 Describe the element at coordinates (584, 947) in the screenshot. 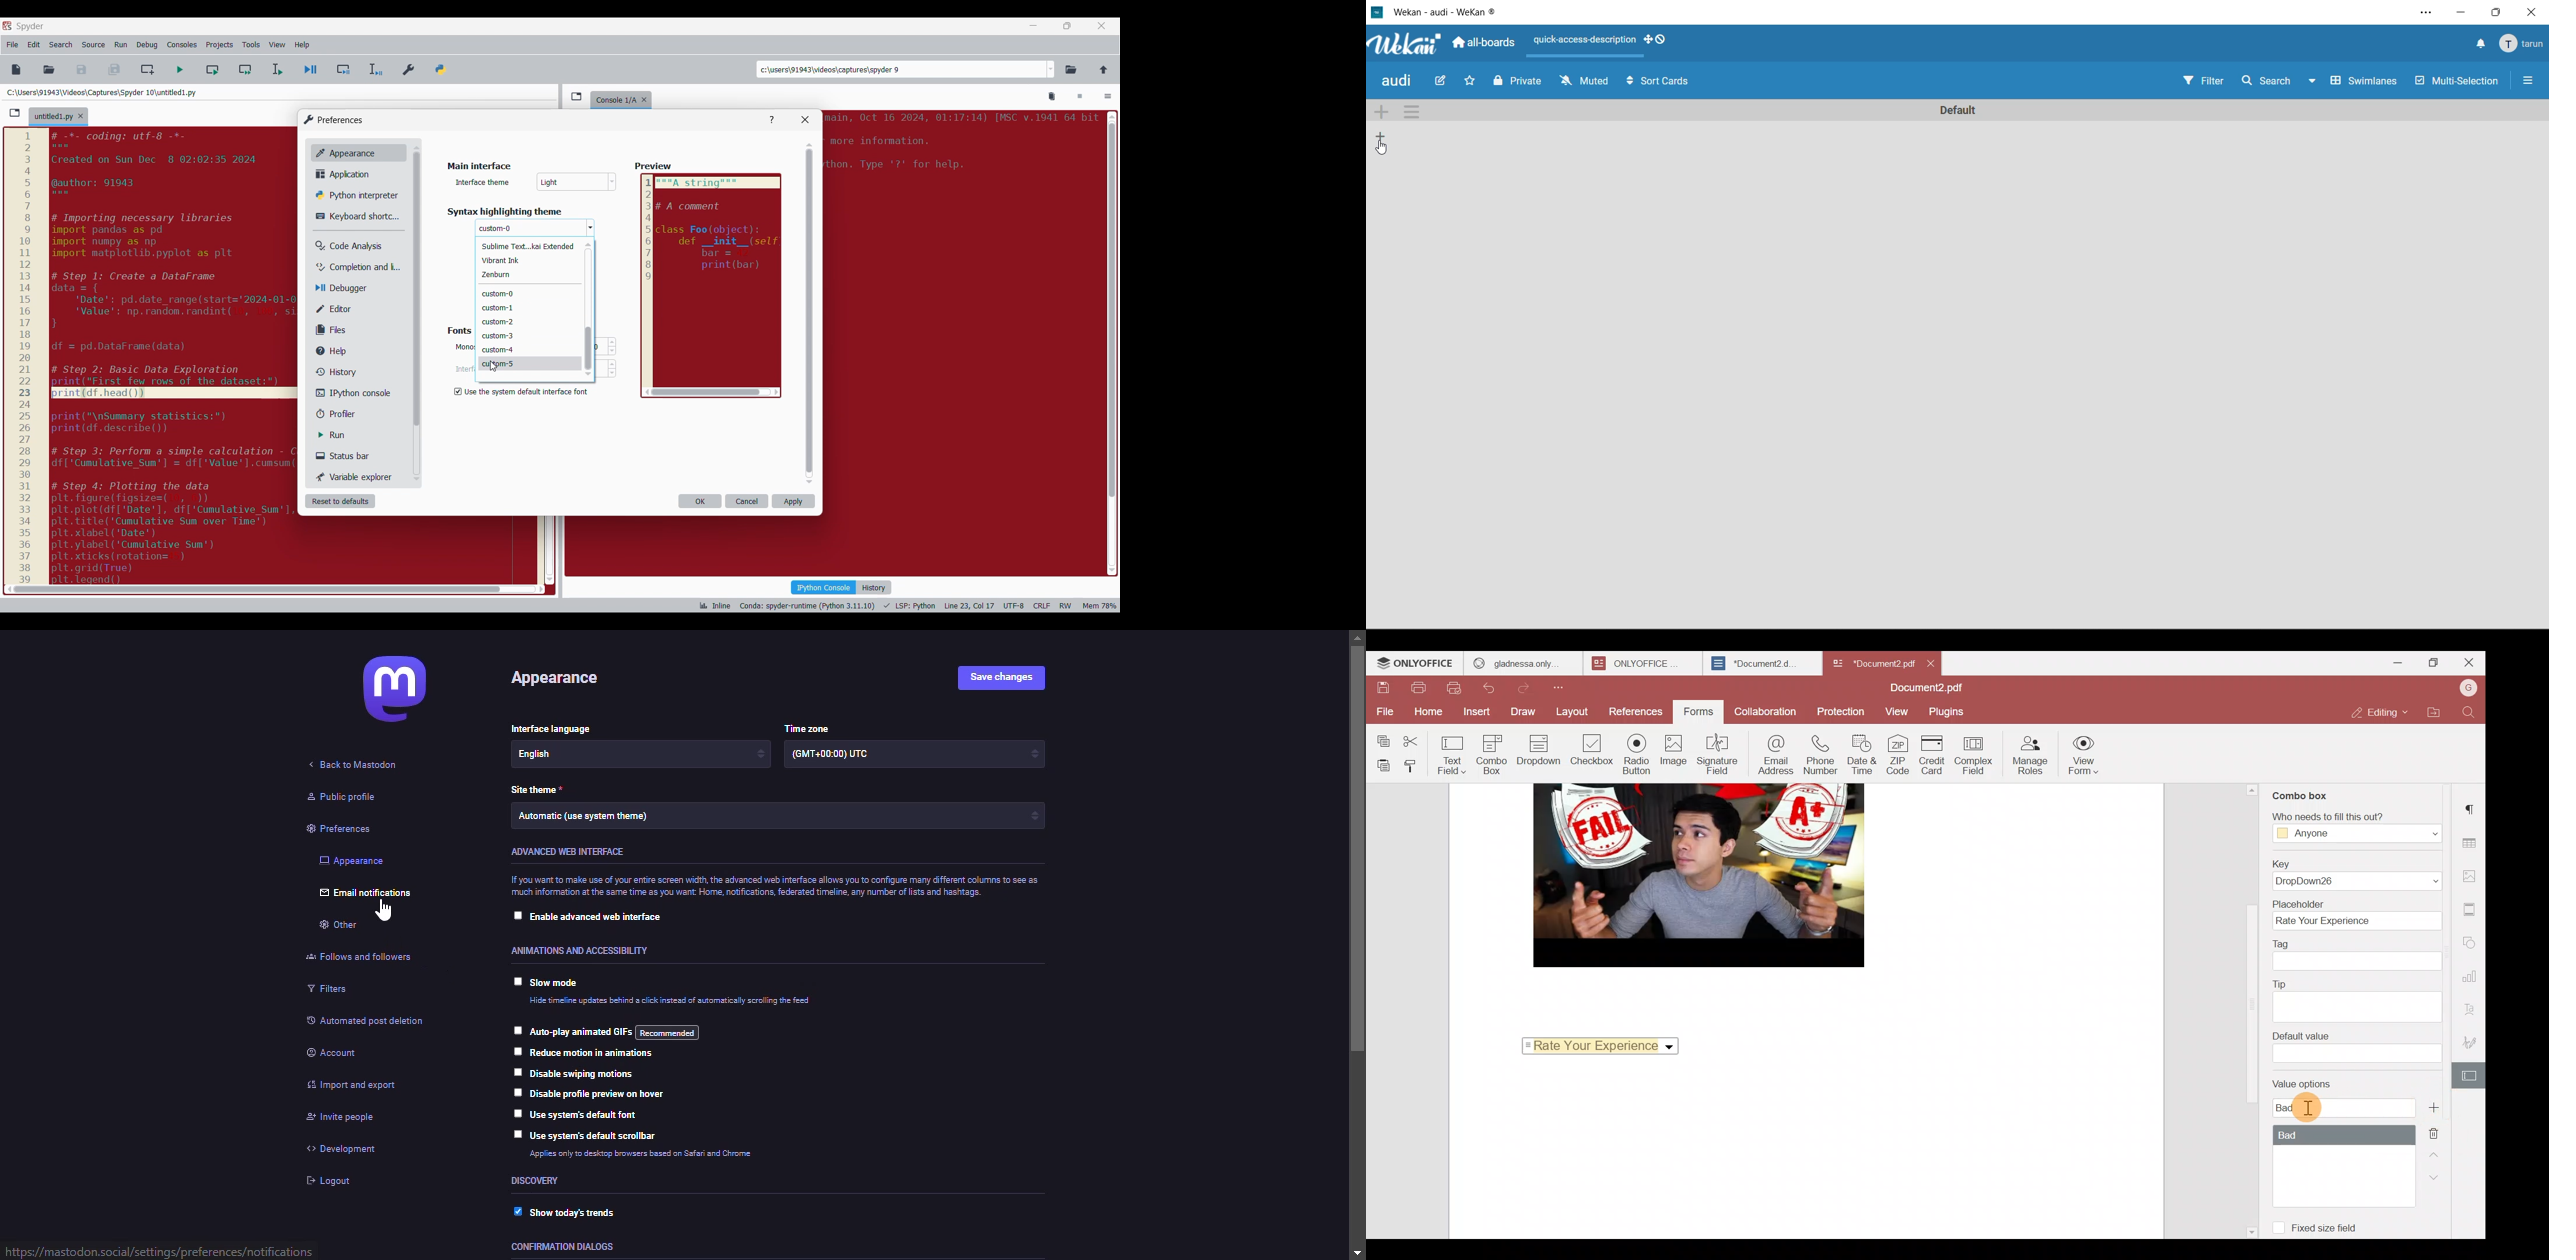

I see `accessibility` at that location.